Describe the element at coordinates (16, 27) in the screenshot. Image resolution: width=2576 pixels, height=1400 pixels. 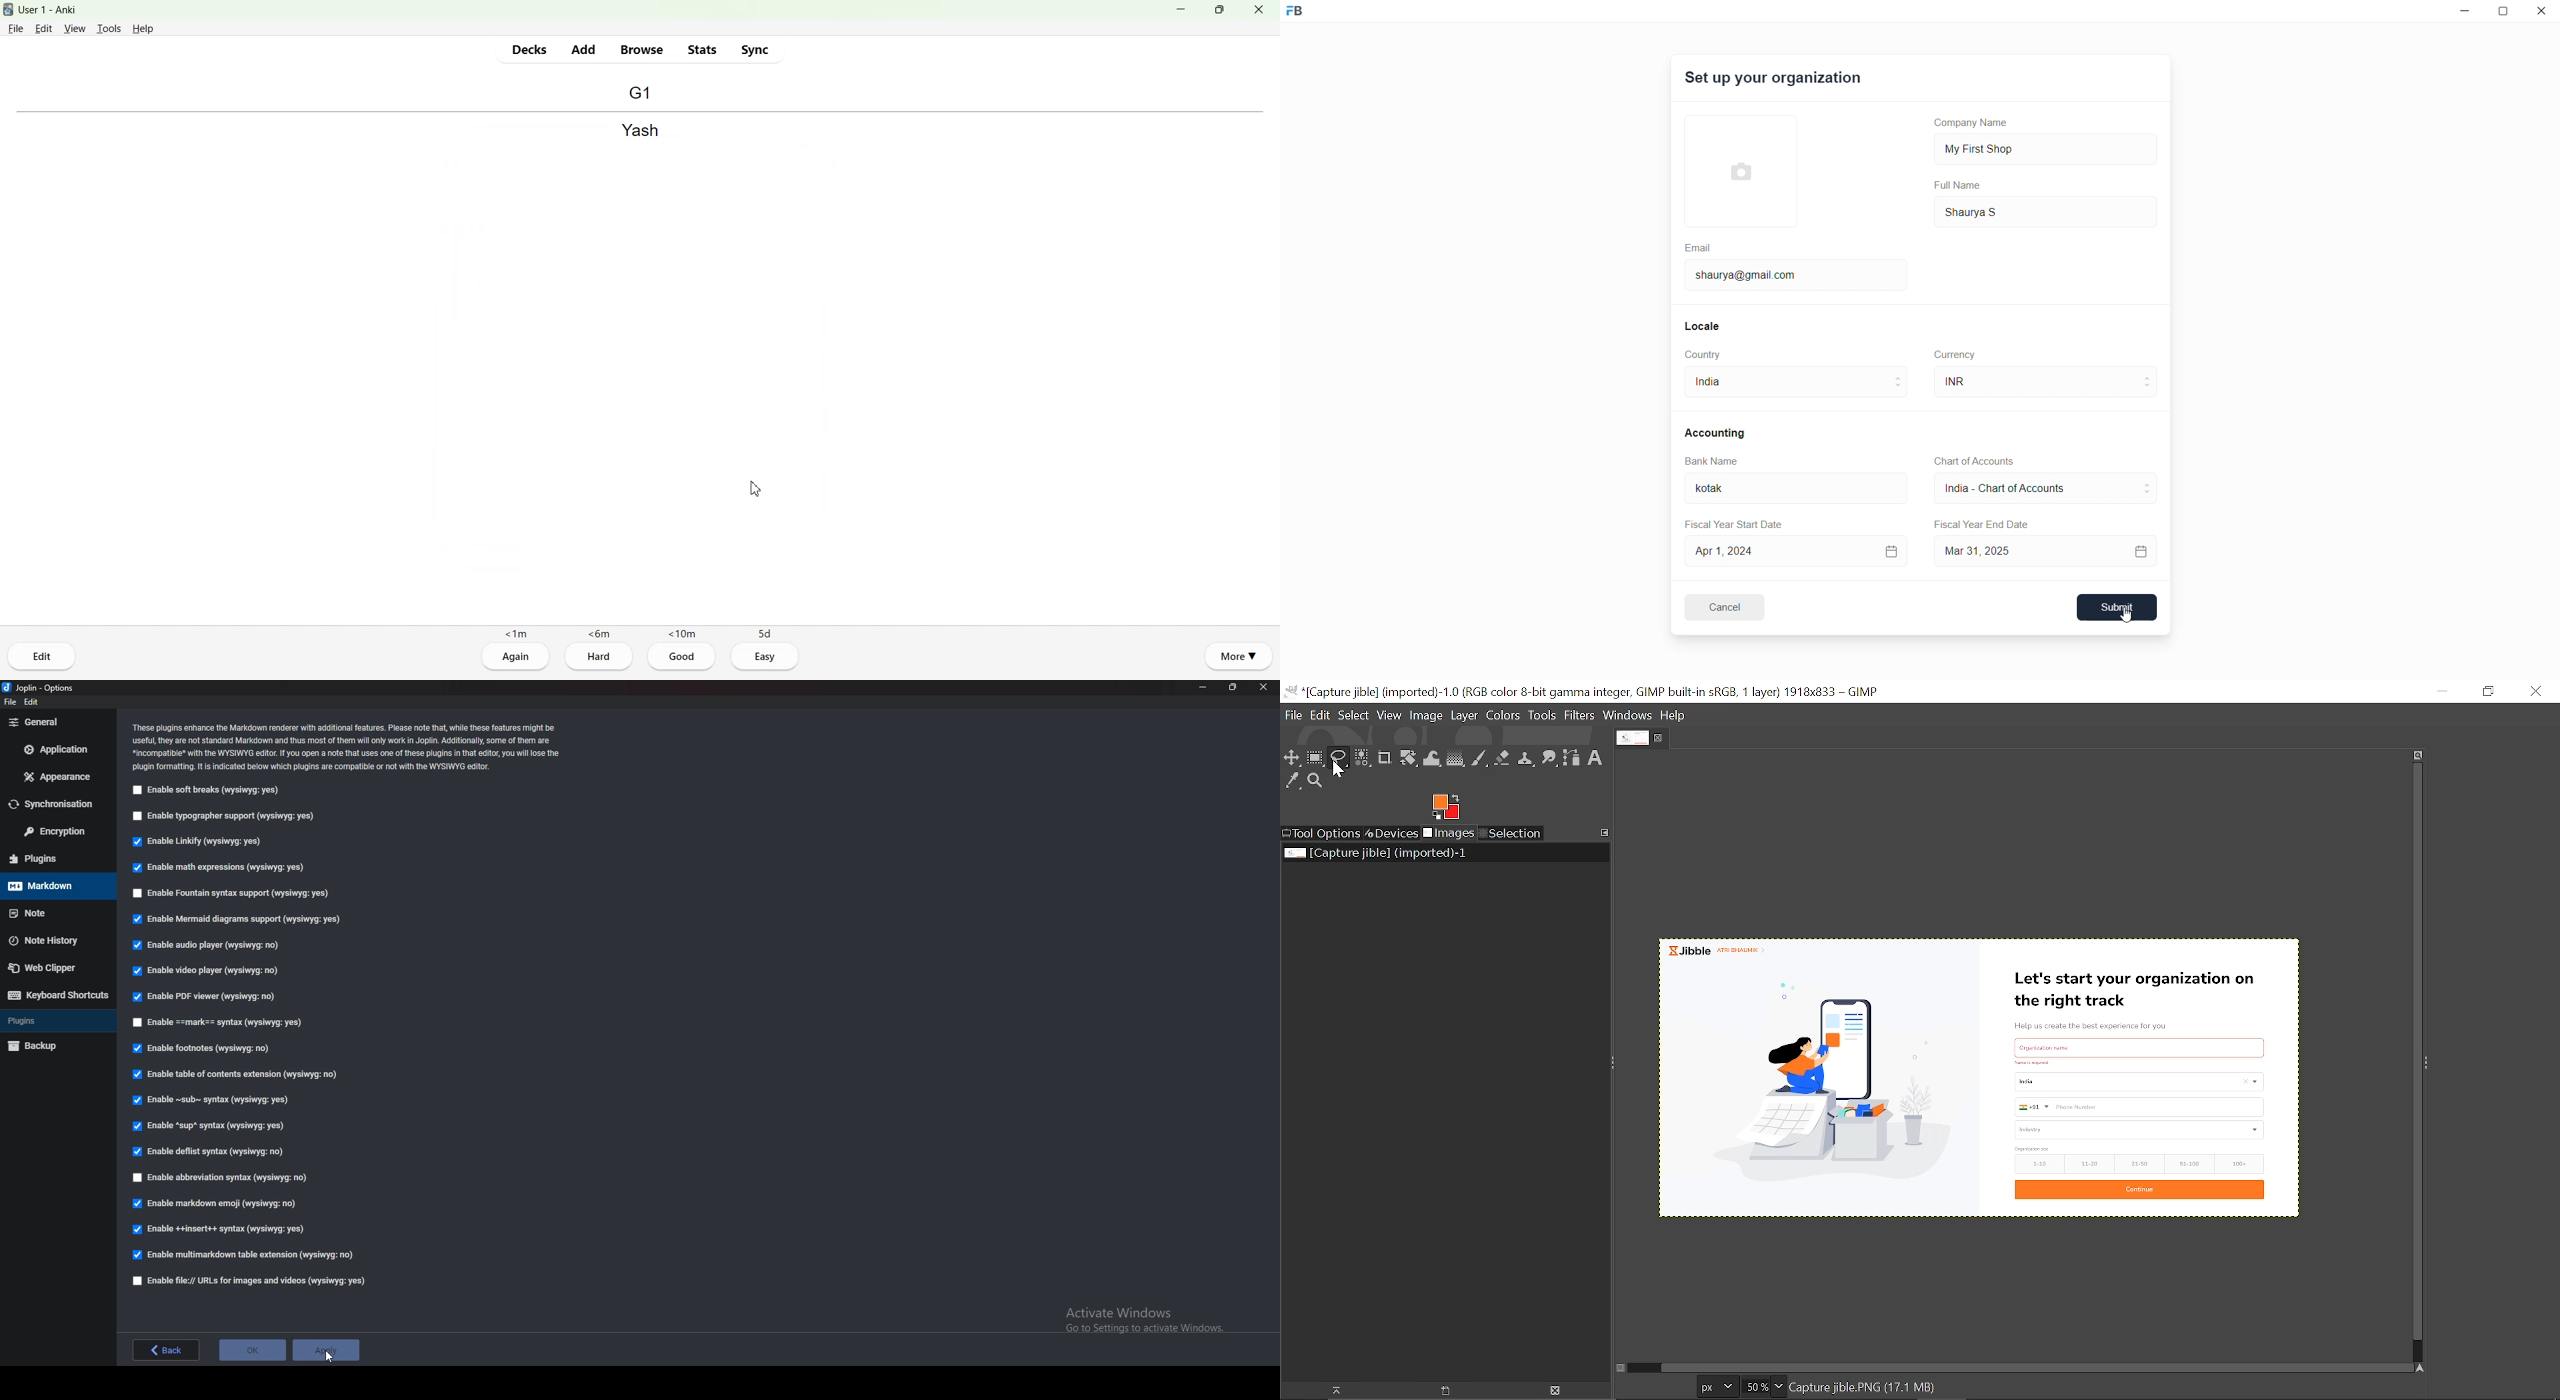
I see `File` at that location.